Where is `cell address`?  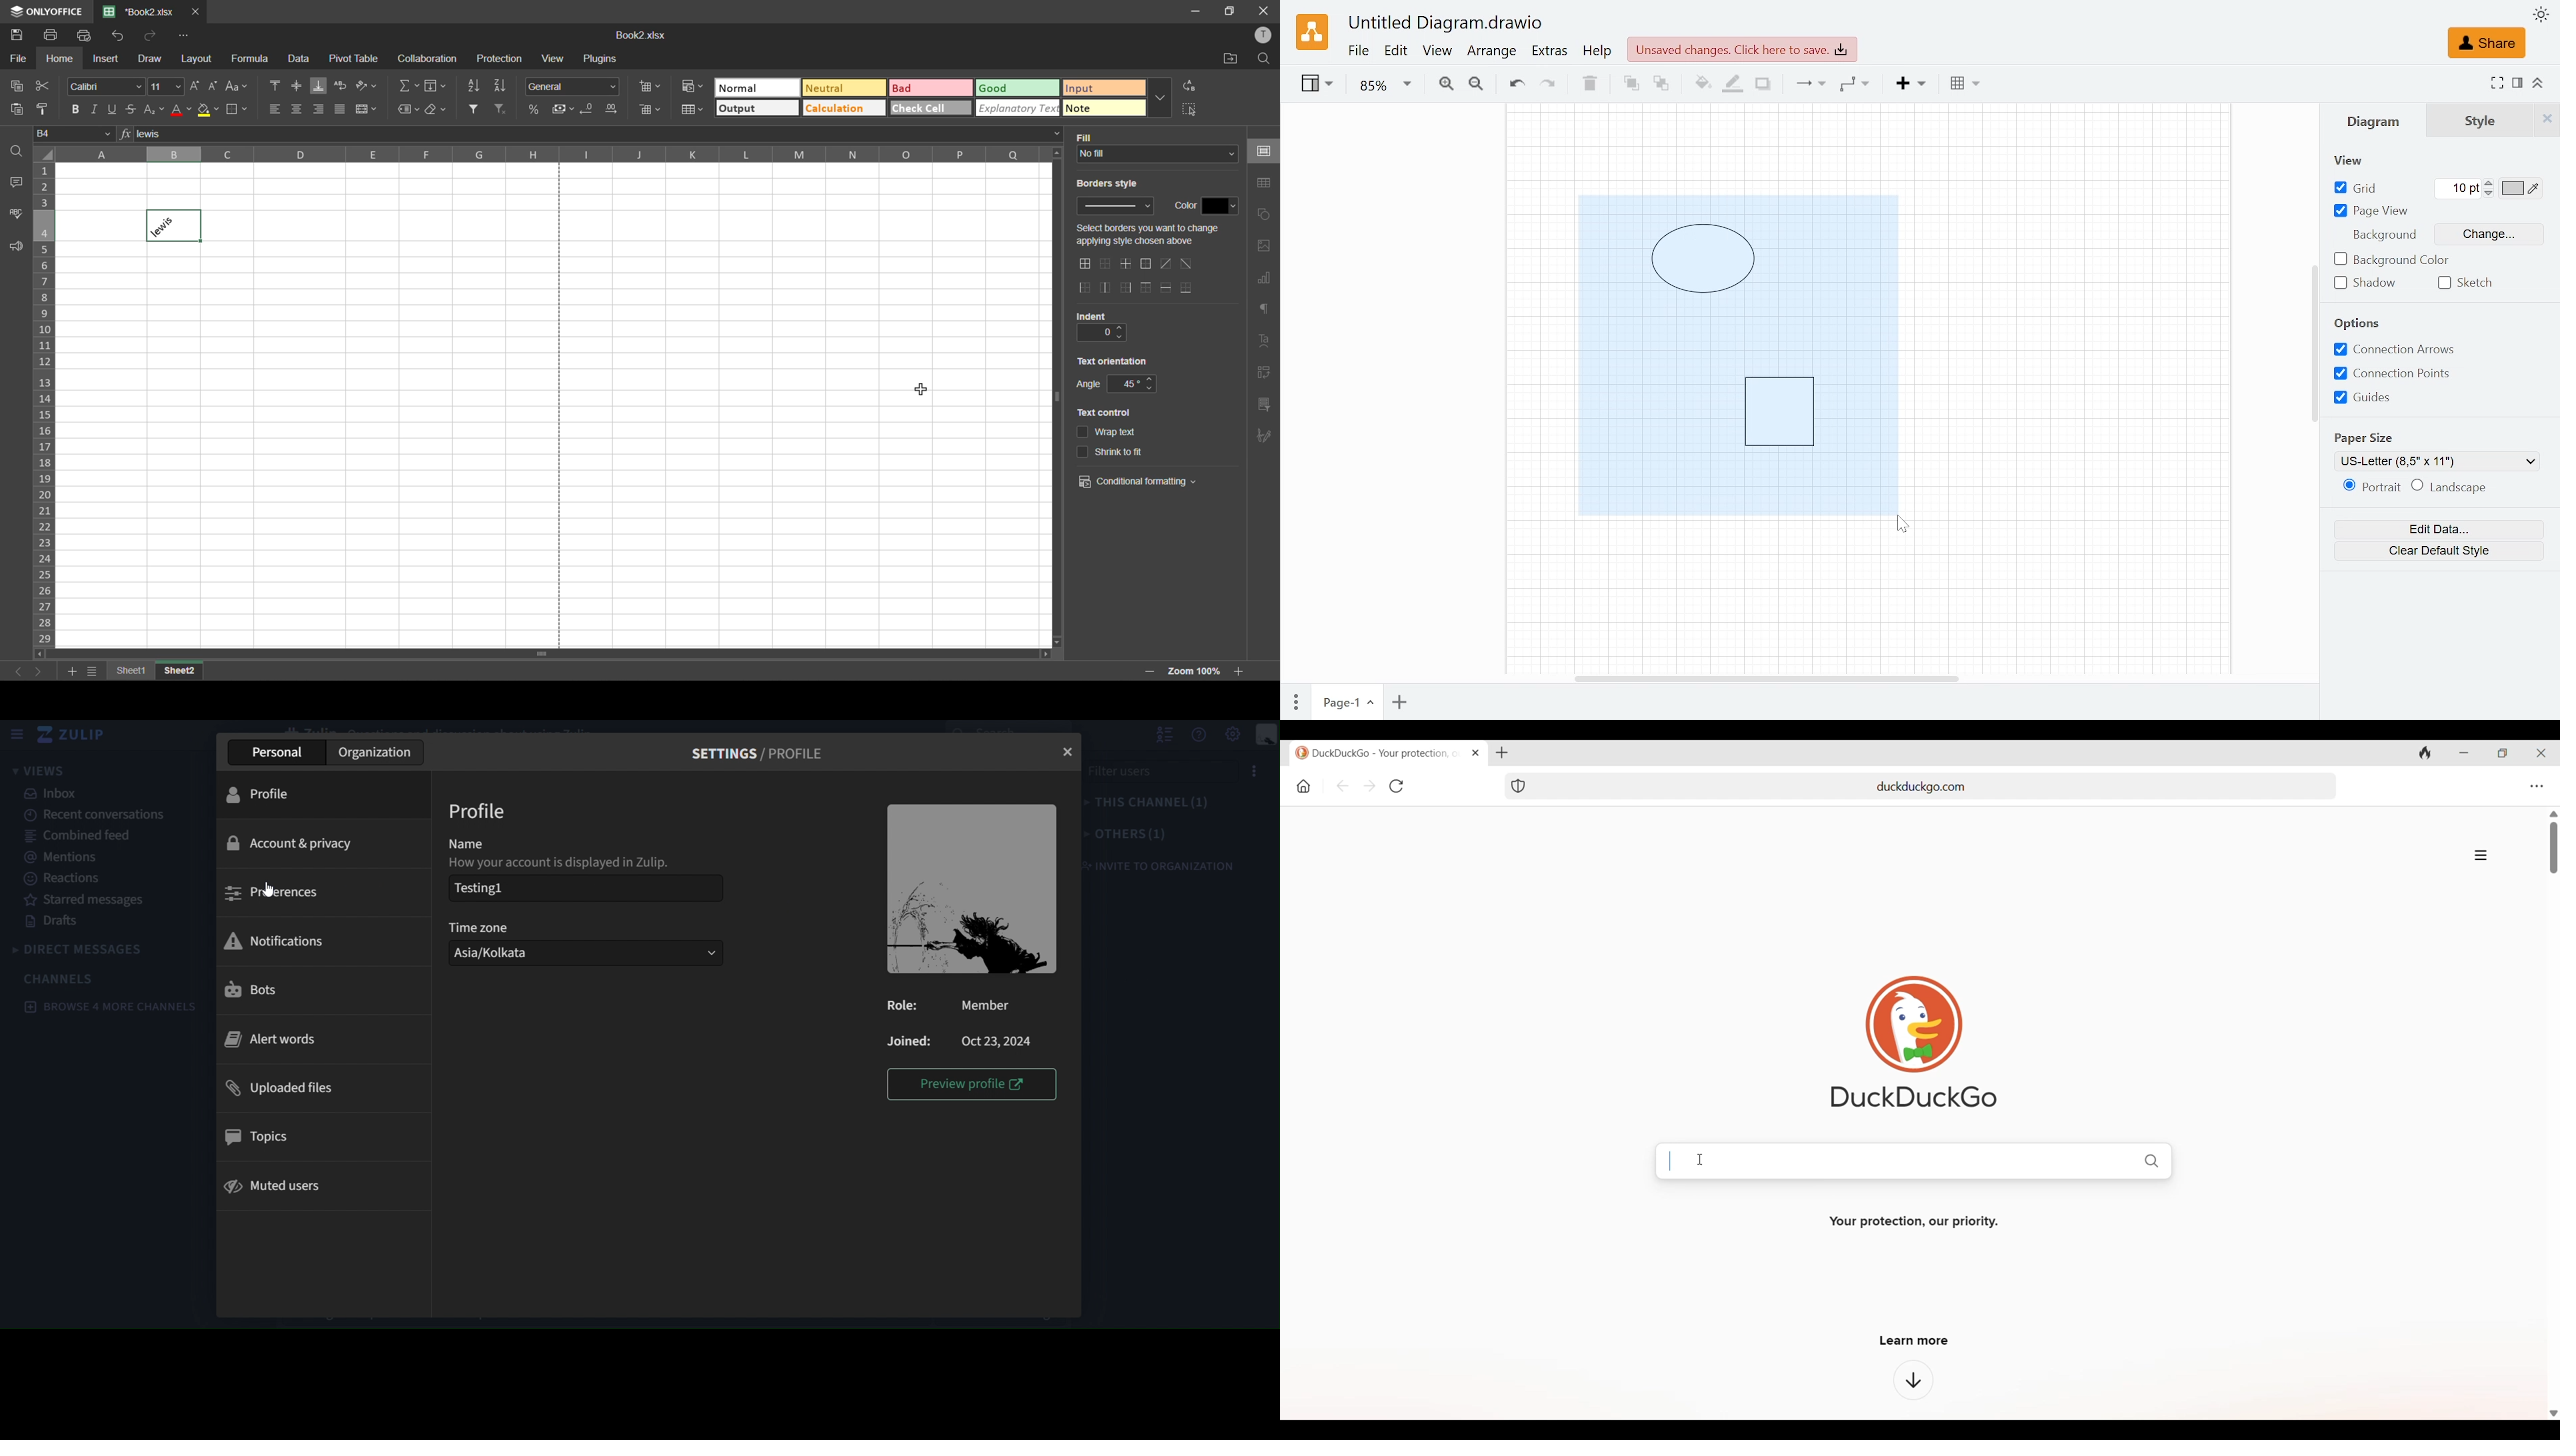 cell address is located at coordinates (74, 135).